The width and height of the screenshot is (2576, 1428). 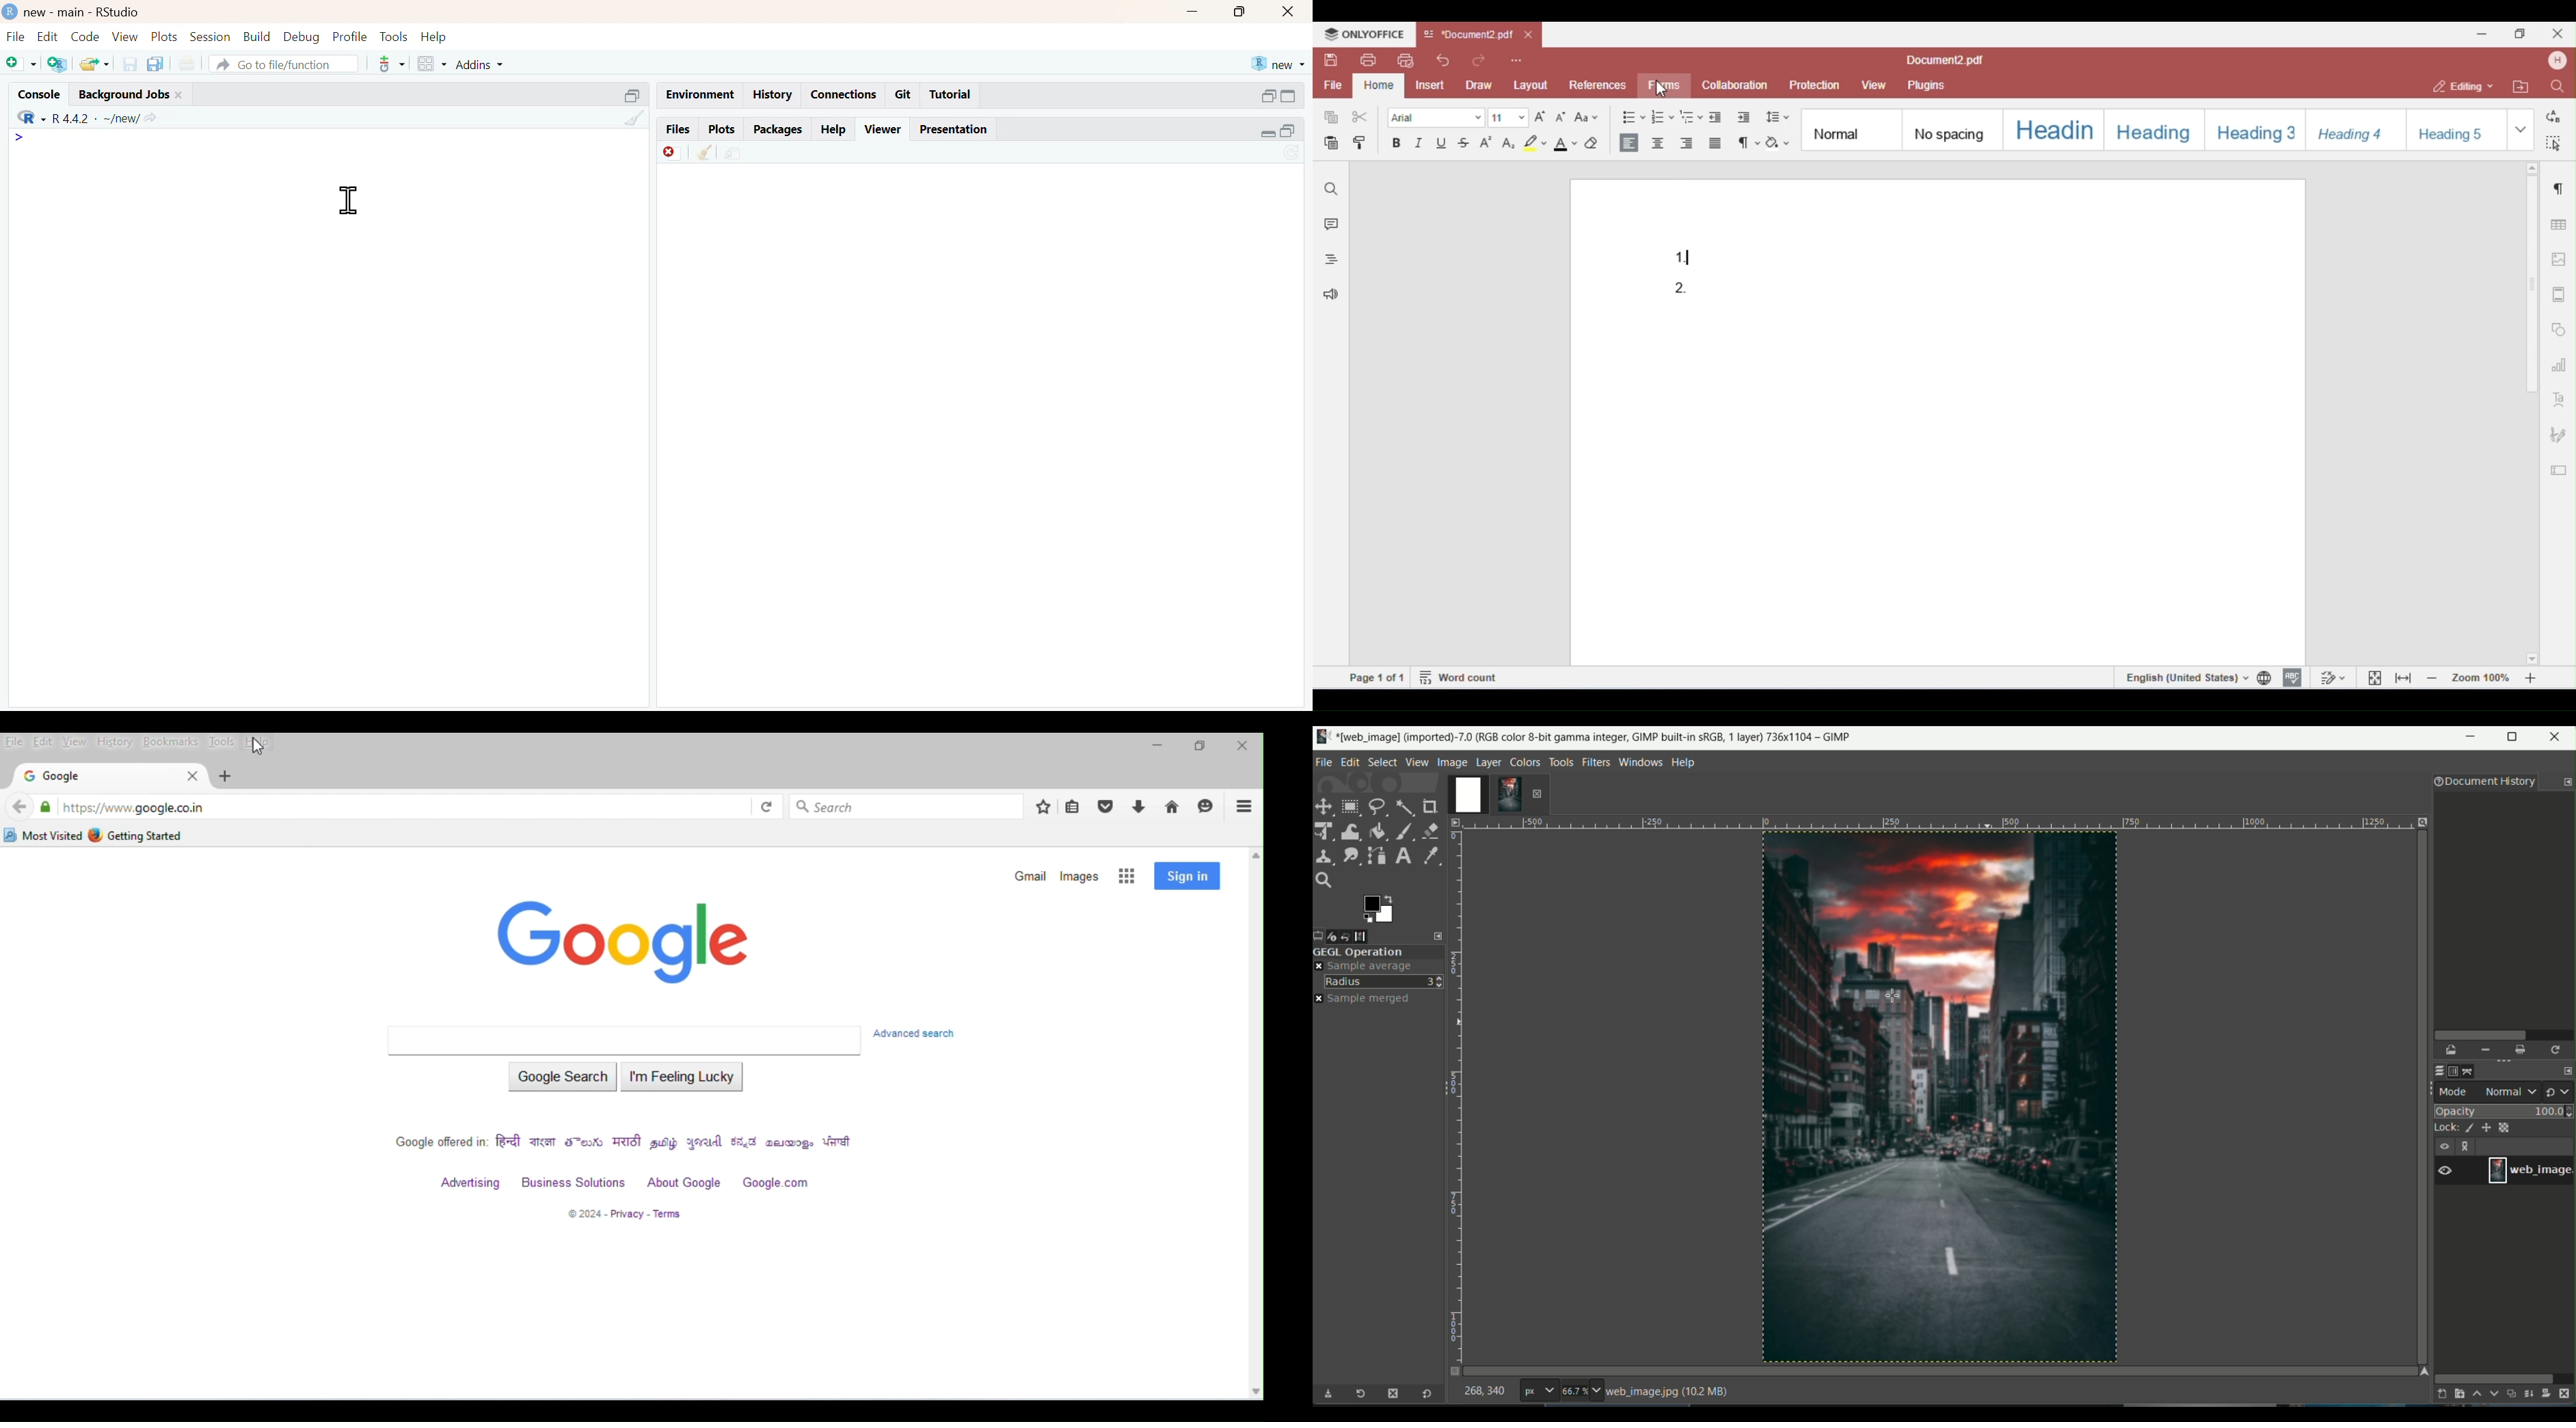 I want to click on bucket fill tool, so click(x=1378, y=830).